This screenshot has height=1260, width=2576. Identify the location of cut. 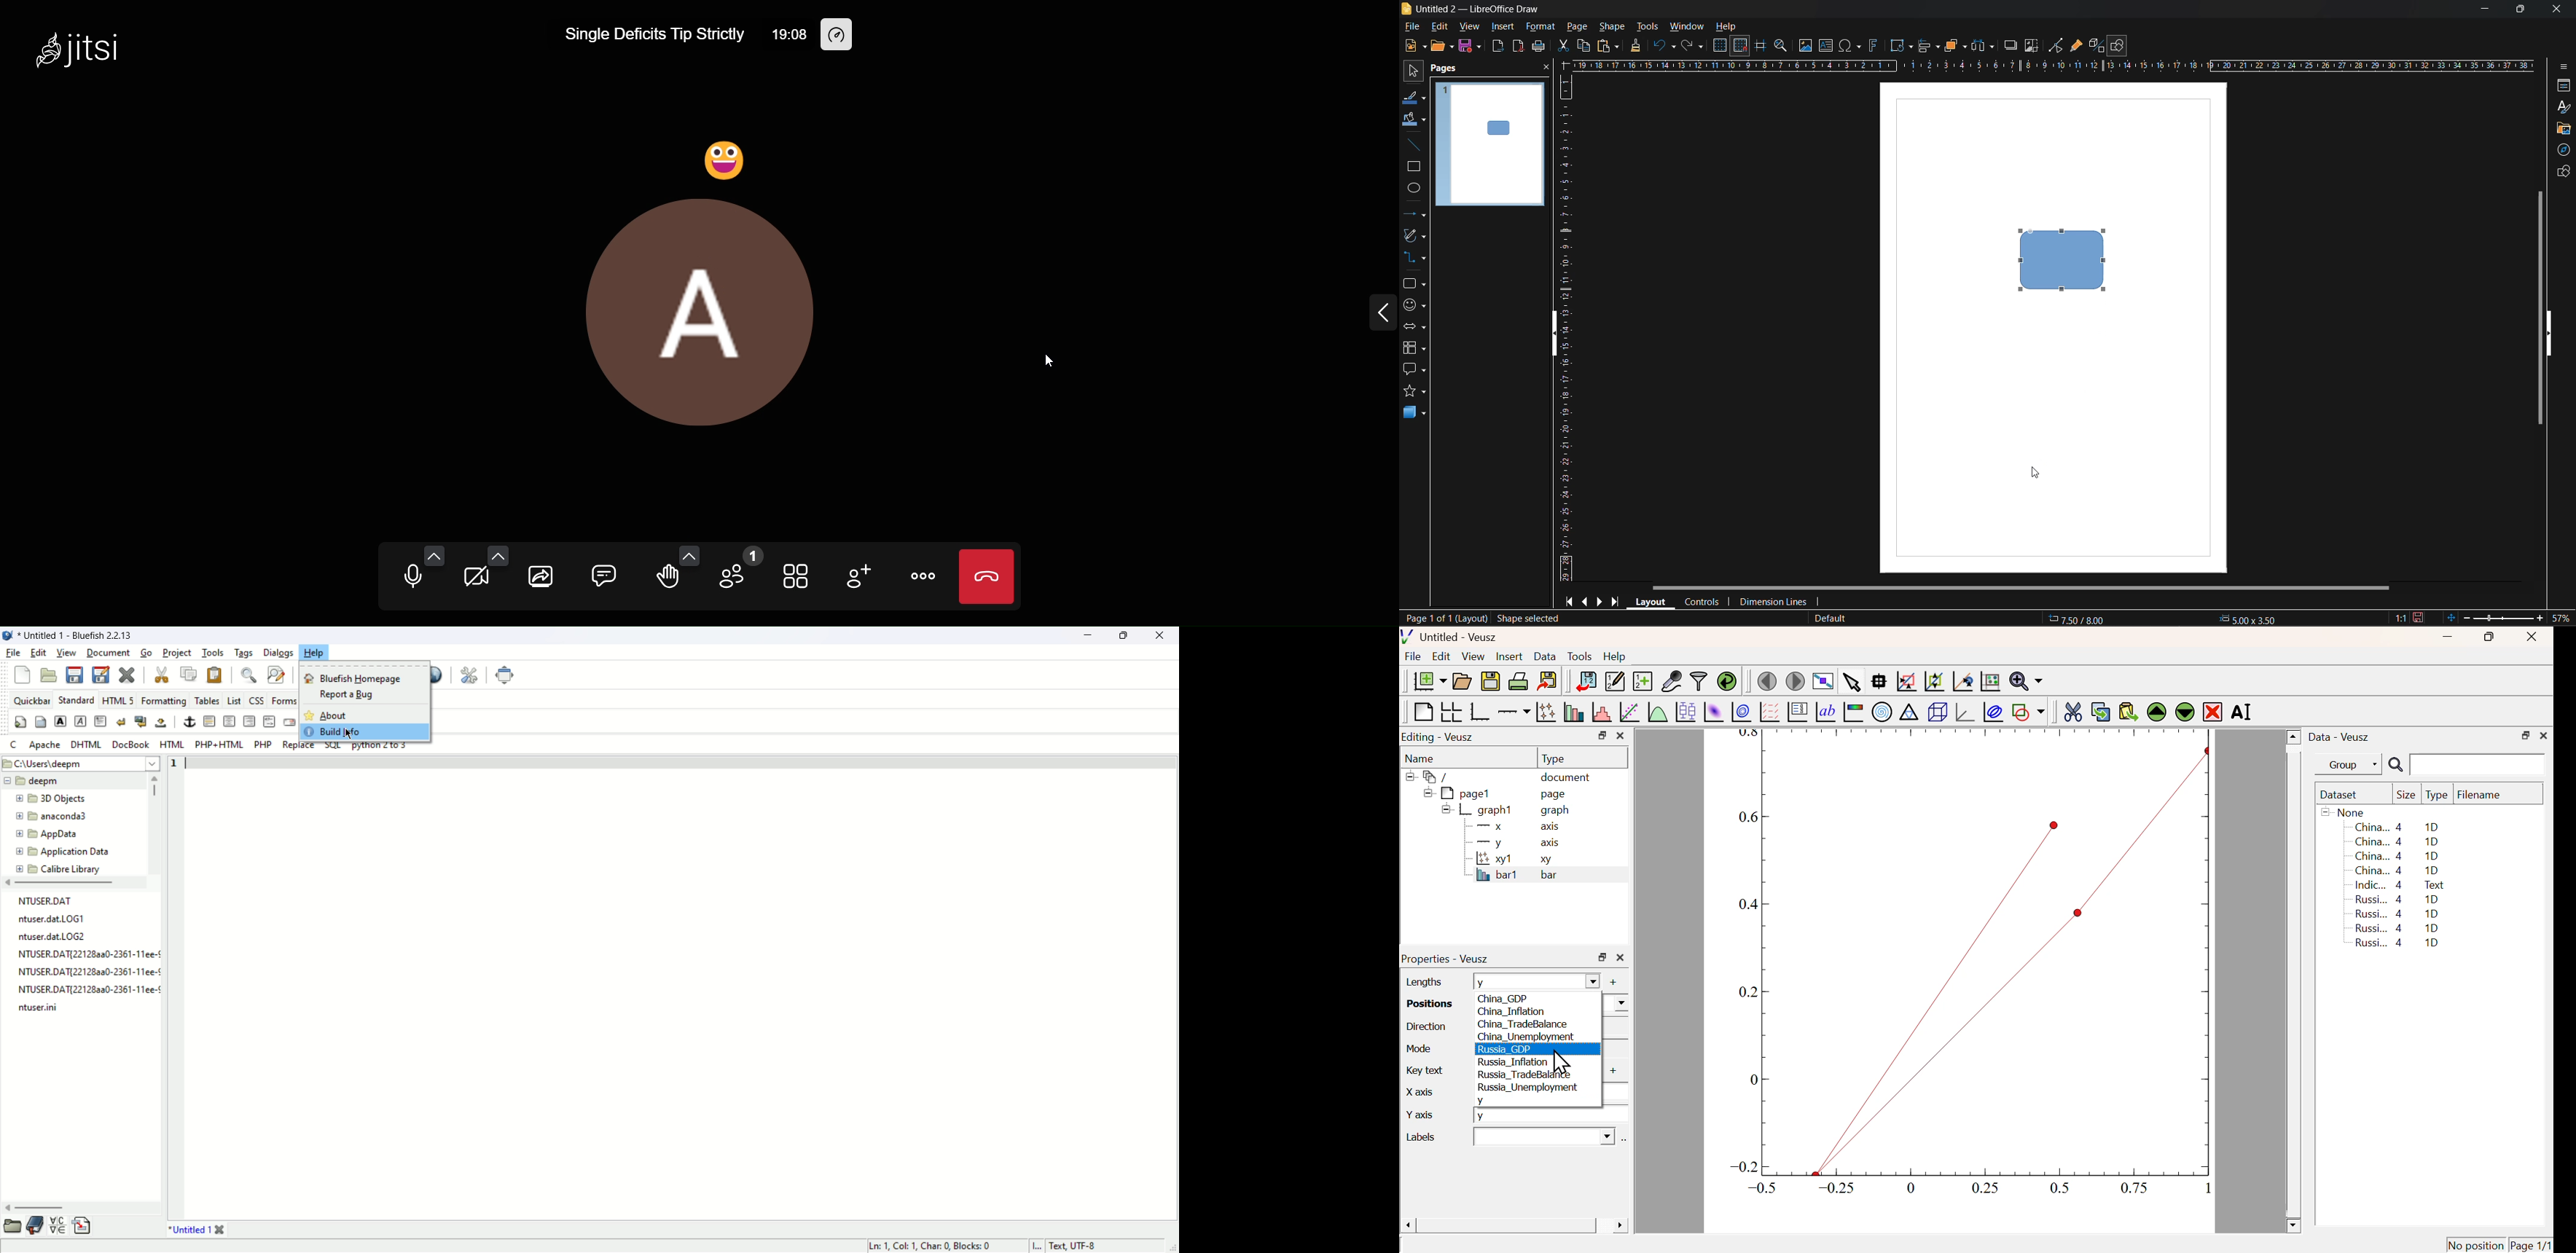
(1565, 46).